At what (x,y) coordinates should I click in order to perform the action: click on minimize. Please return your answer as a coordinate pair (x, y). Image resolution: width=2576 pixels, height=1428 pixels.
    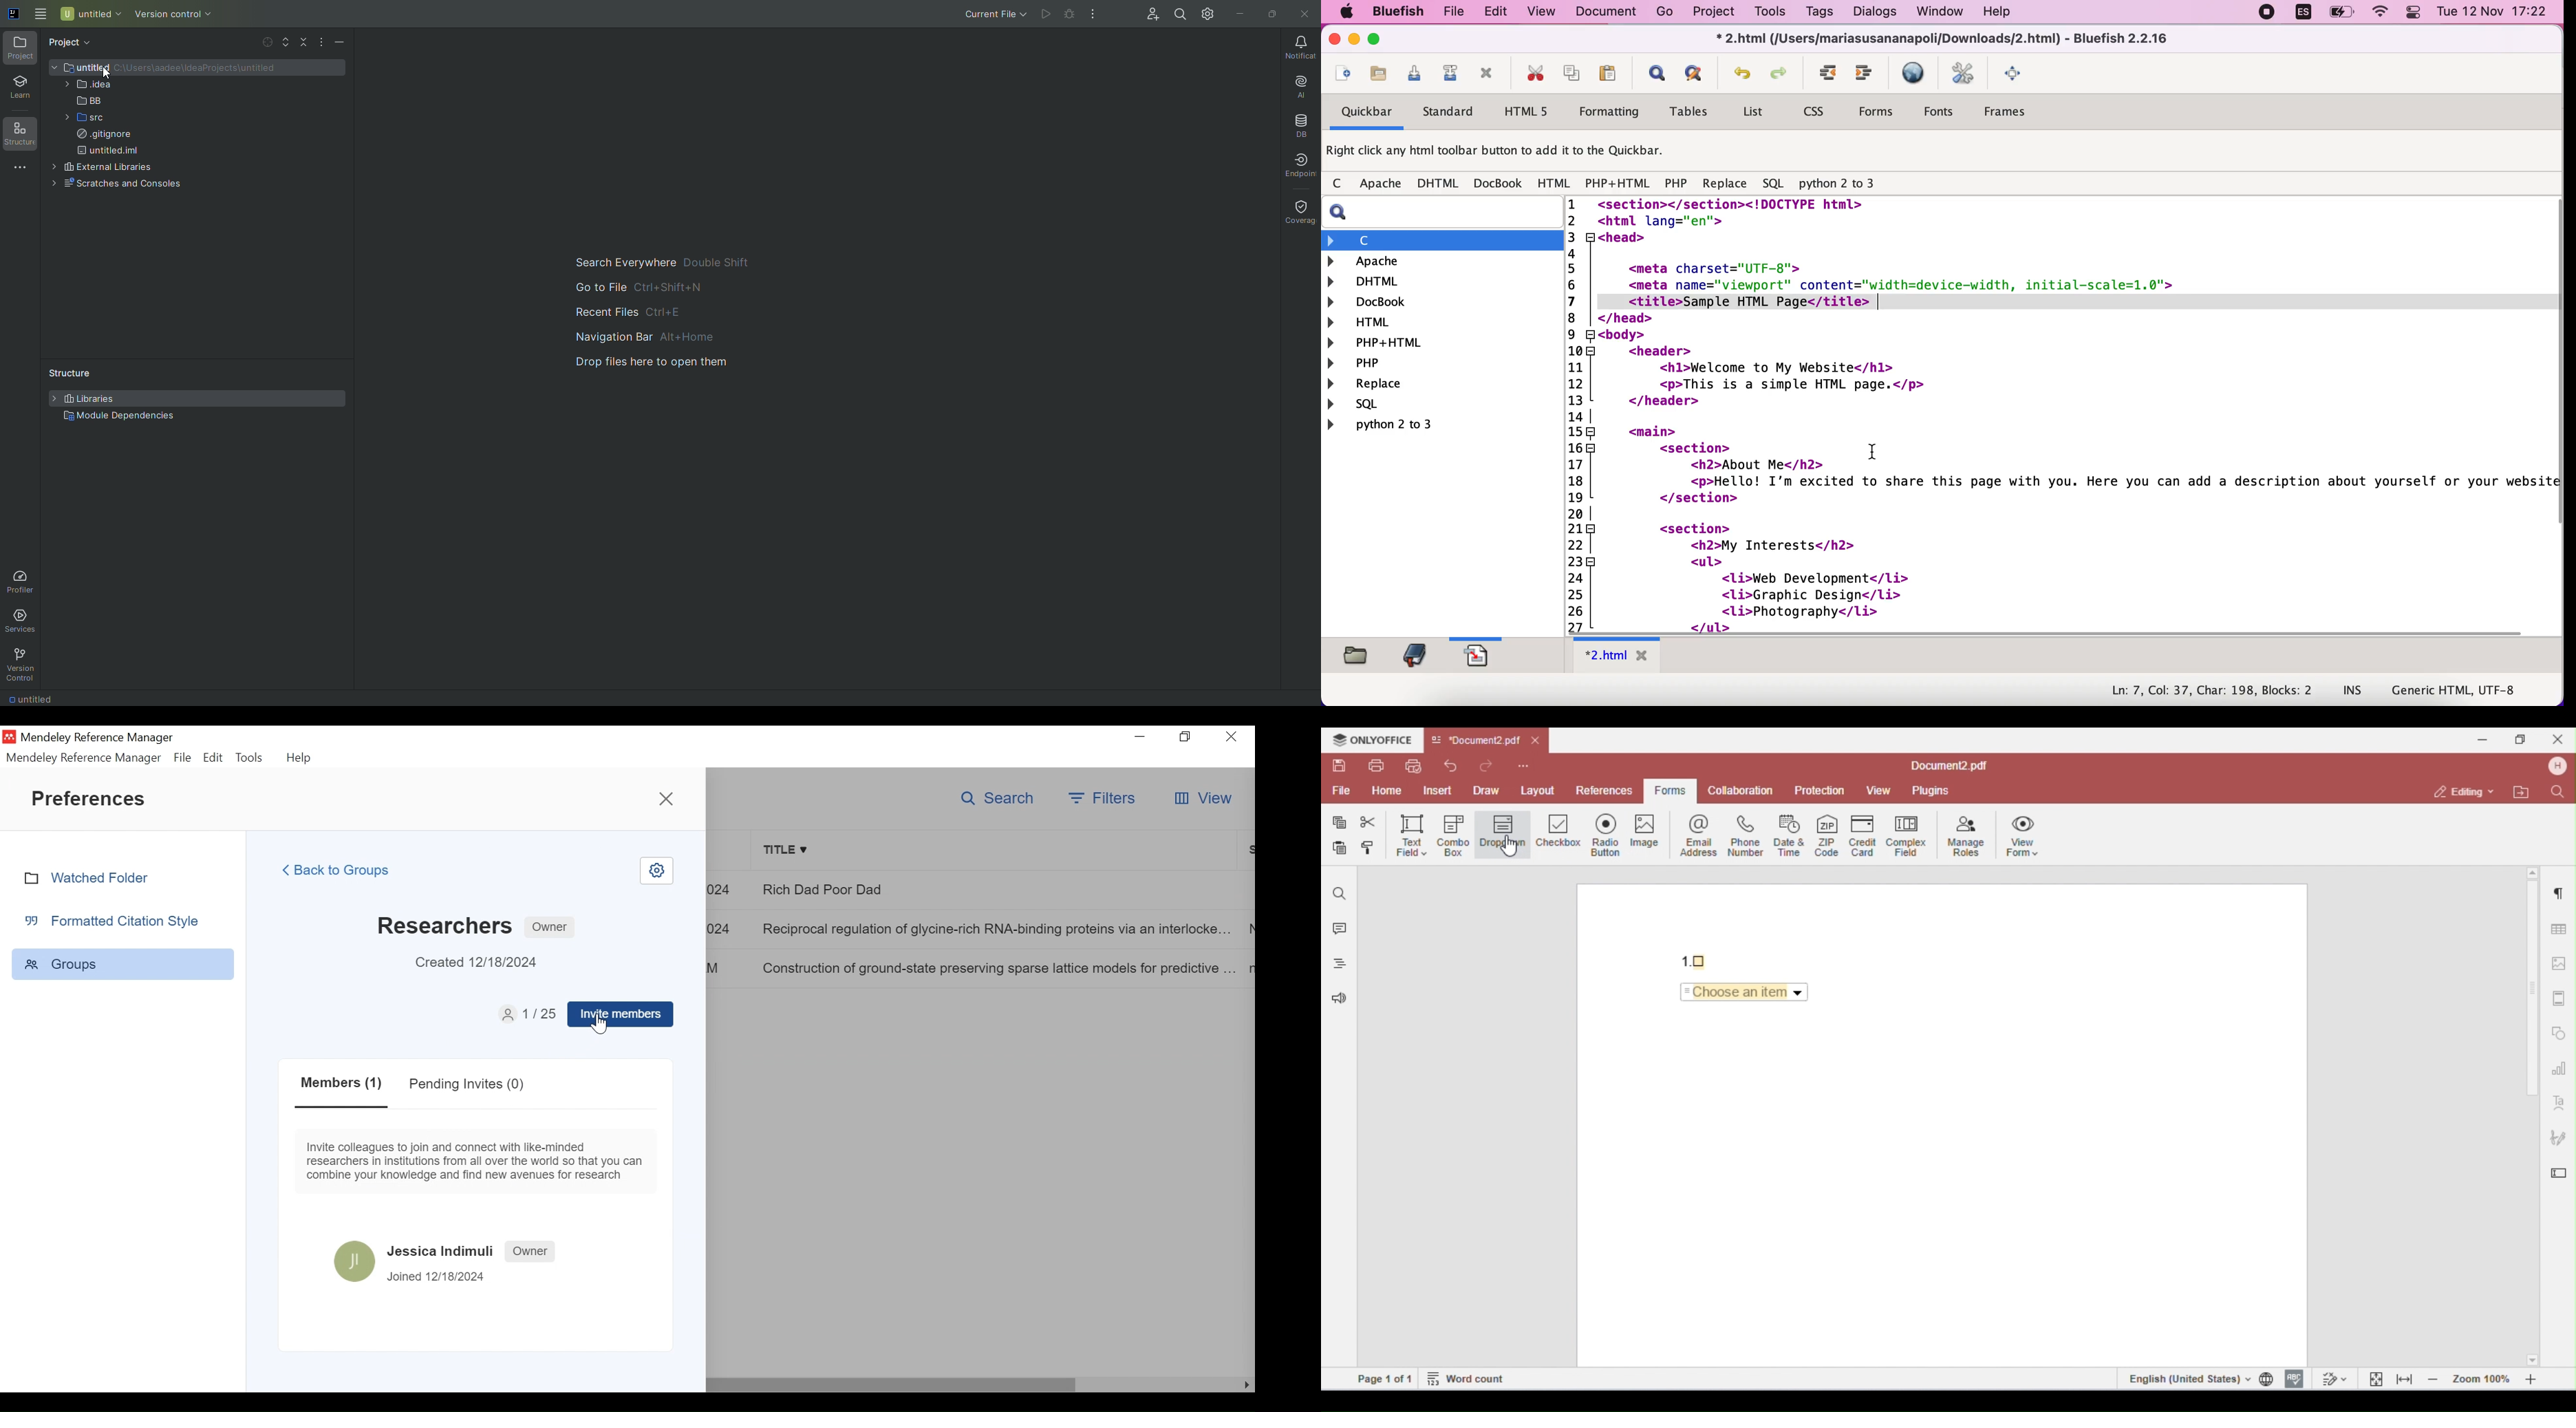
    Looking at the image, I should click on (1355, 40).